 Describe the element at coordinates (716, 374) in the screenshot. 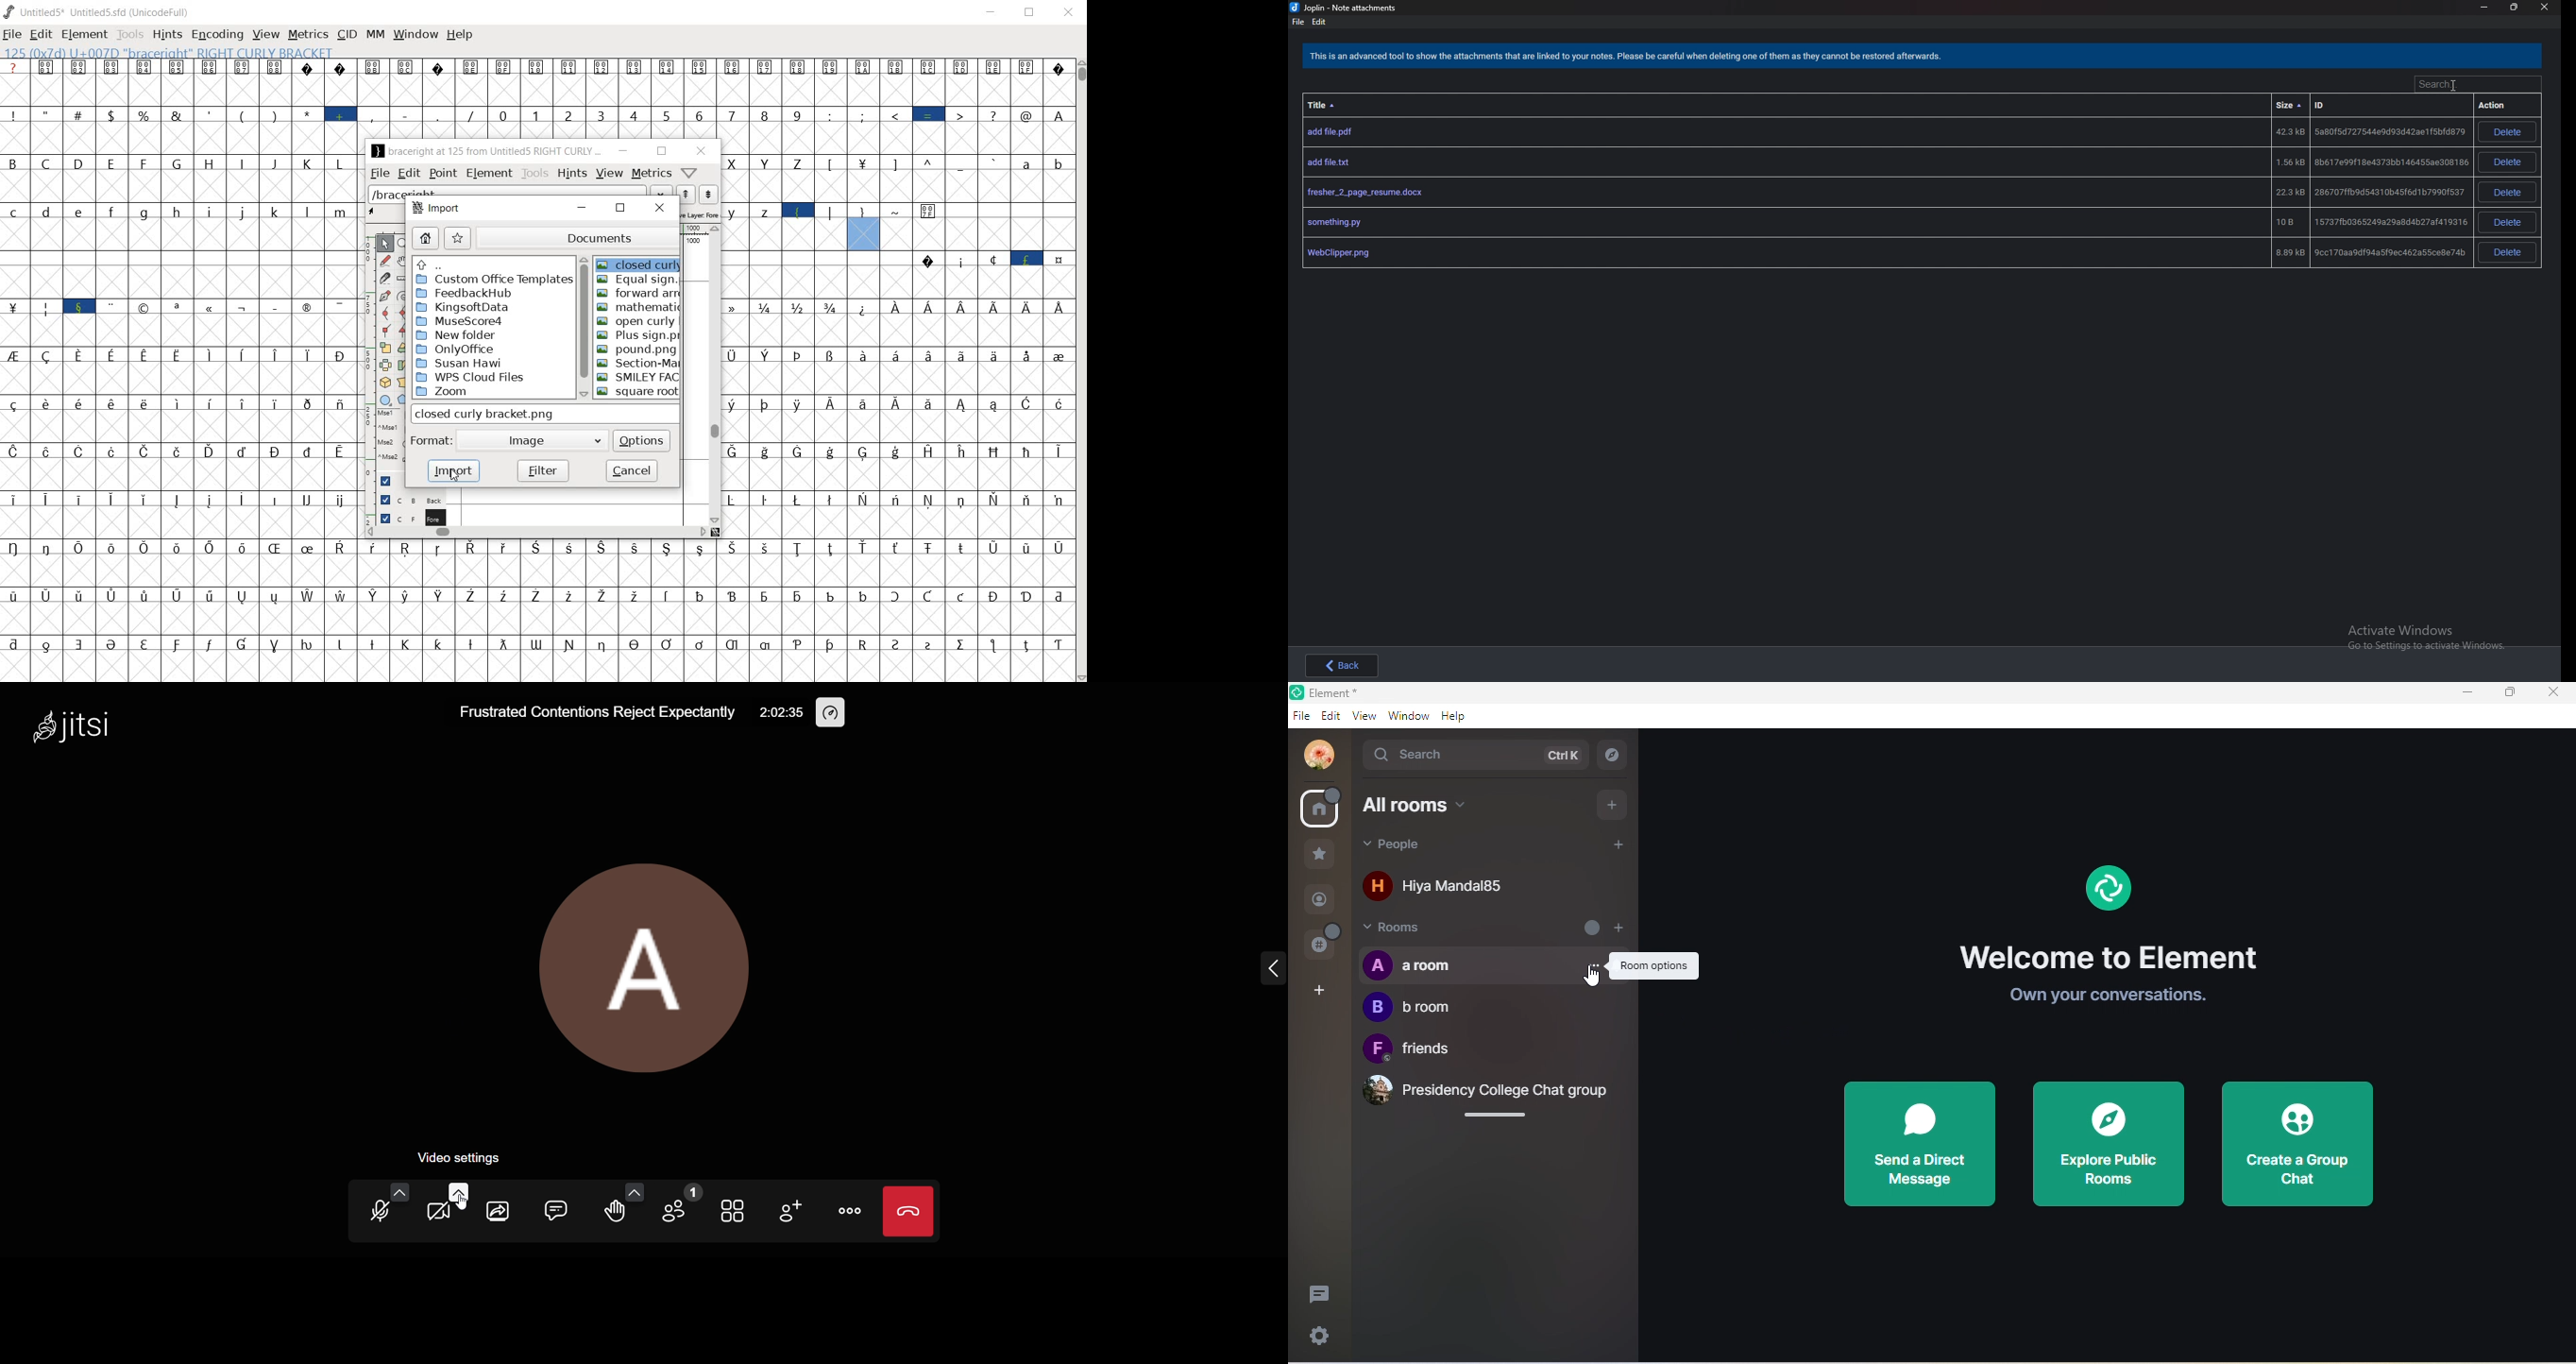

I see `scrollbar` at that location.